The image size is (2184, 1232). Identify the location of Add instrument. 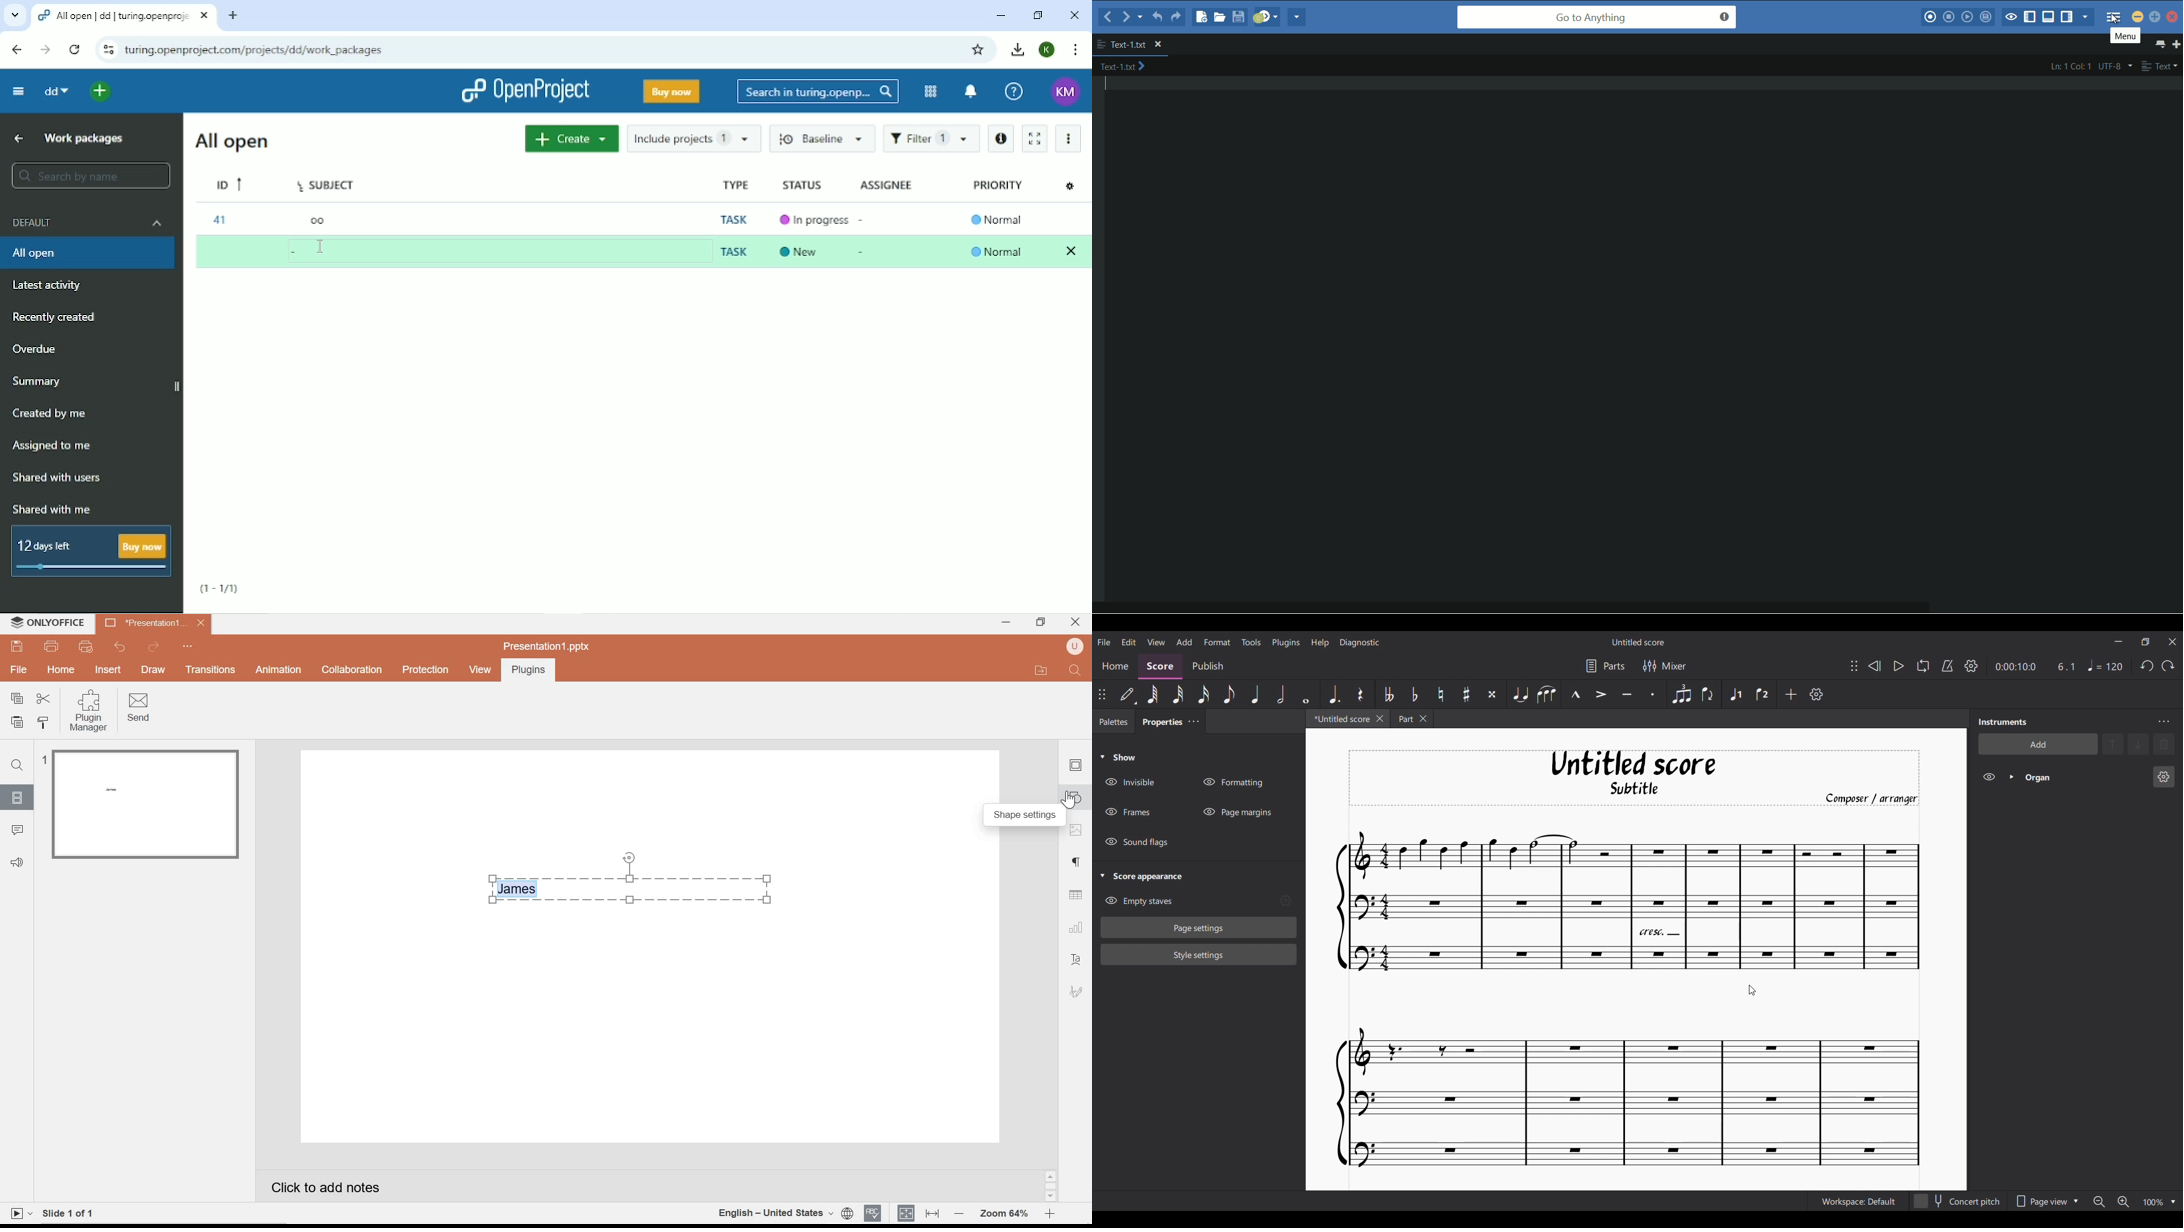
(2038, 744).